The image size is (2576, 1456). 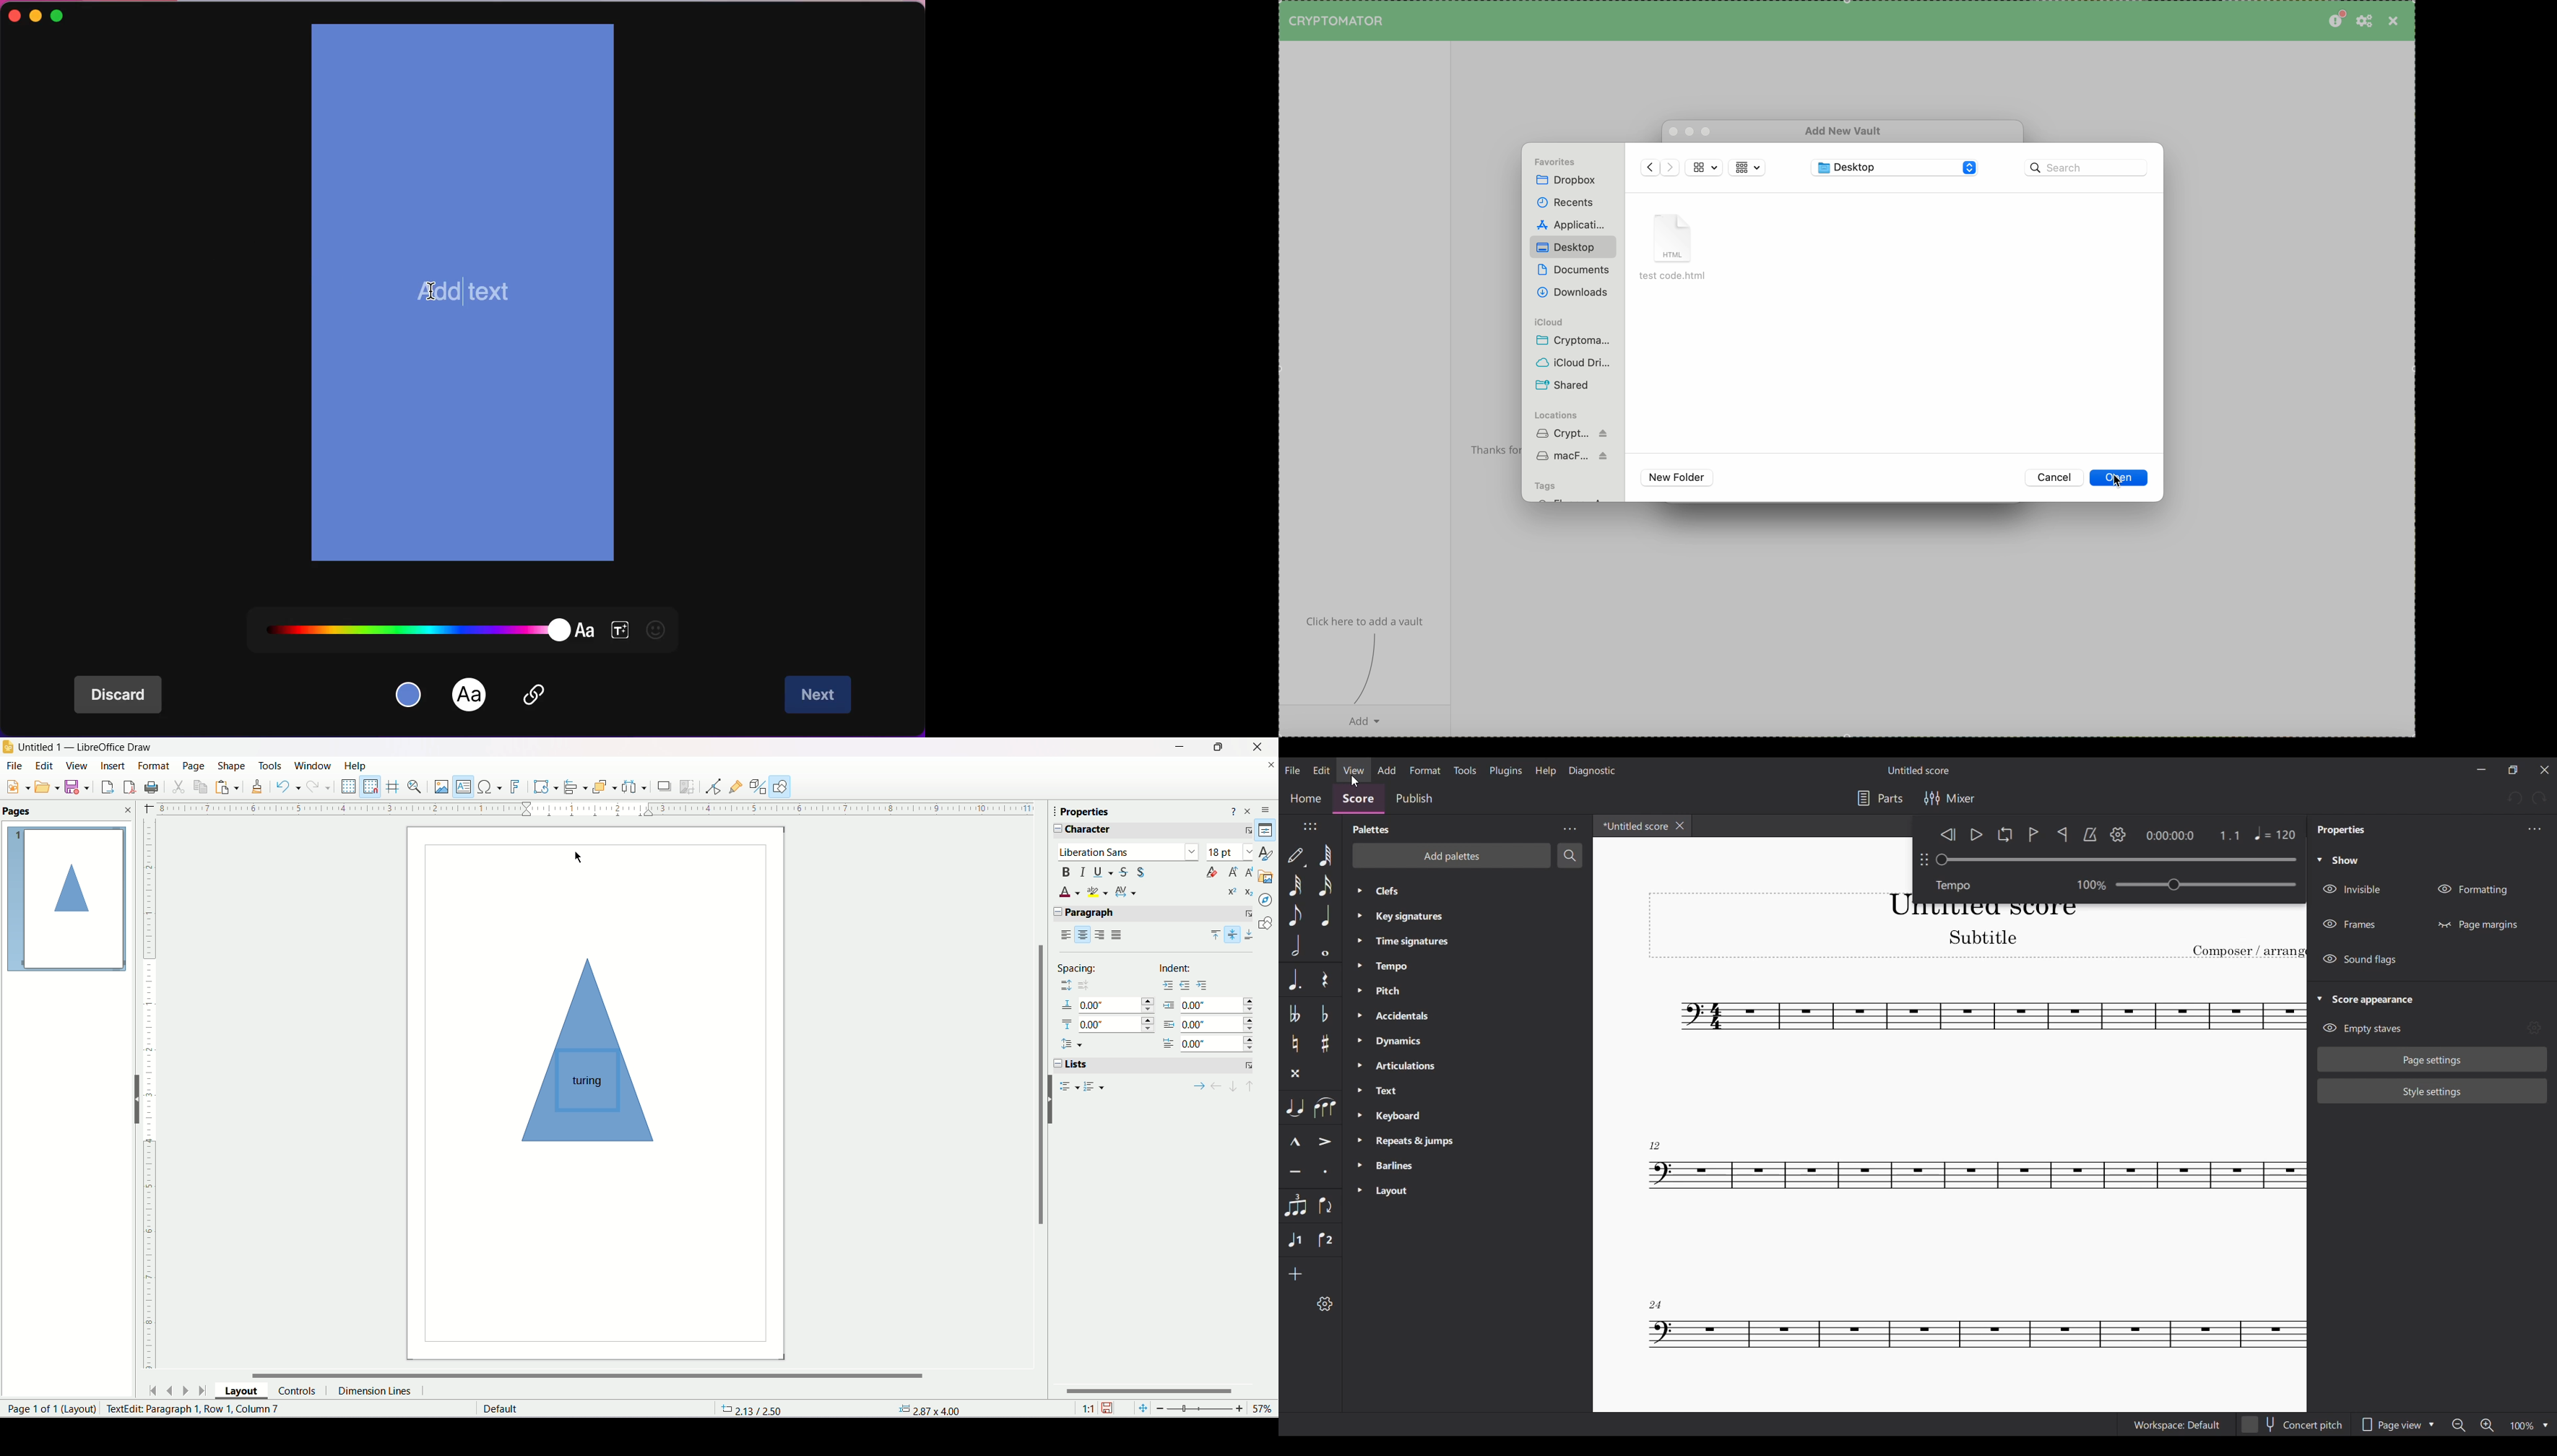 I want to click on Sidebar settings, so click(x=1267, y=807).